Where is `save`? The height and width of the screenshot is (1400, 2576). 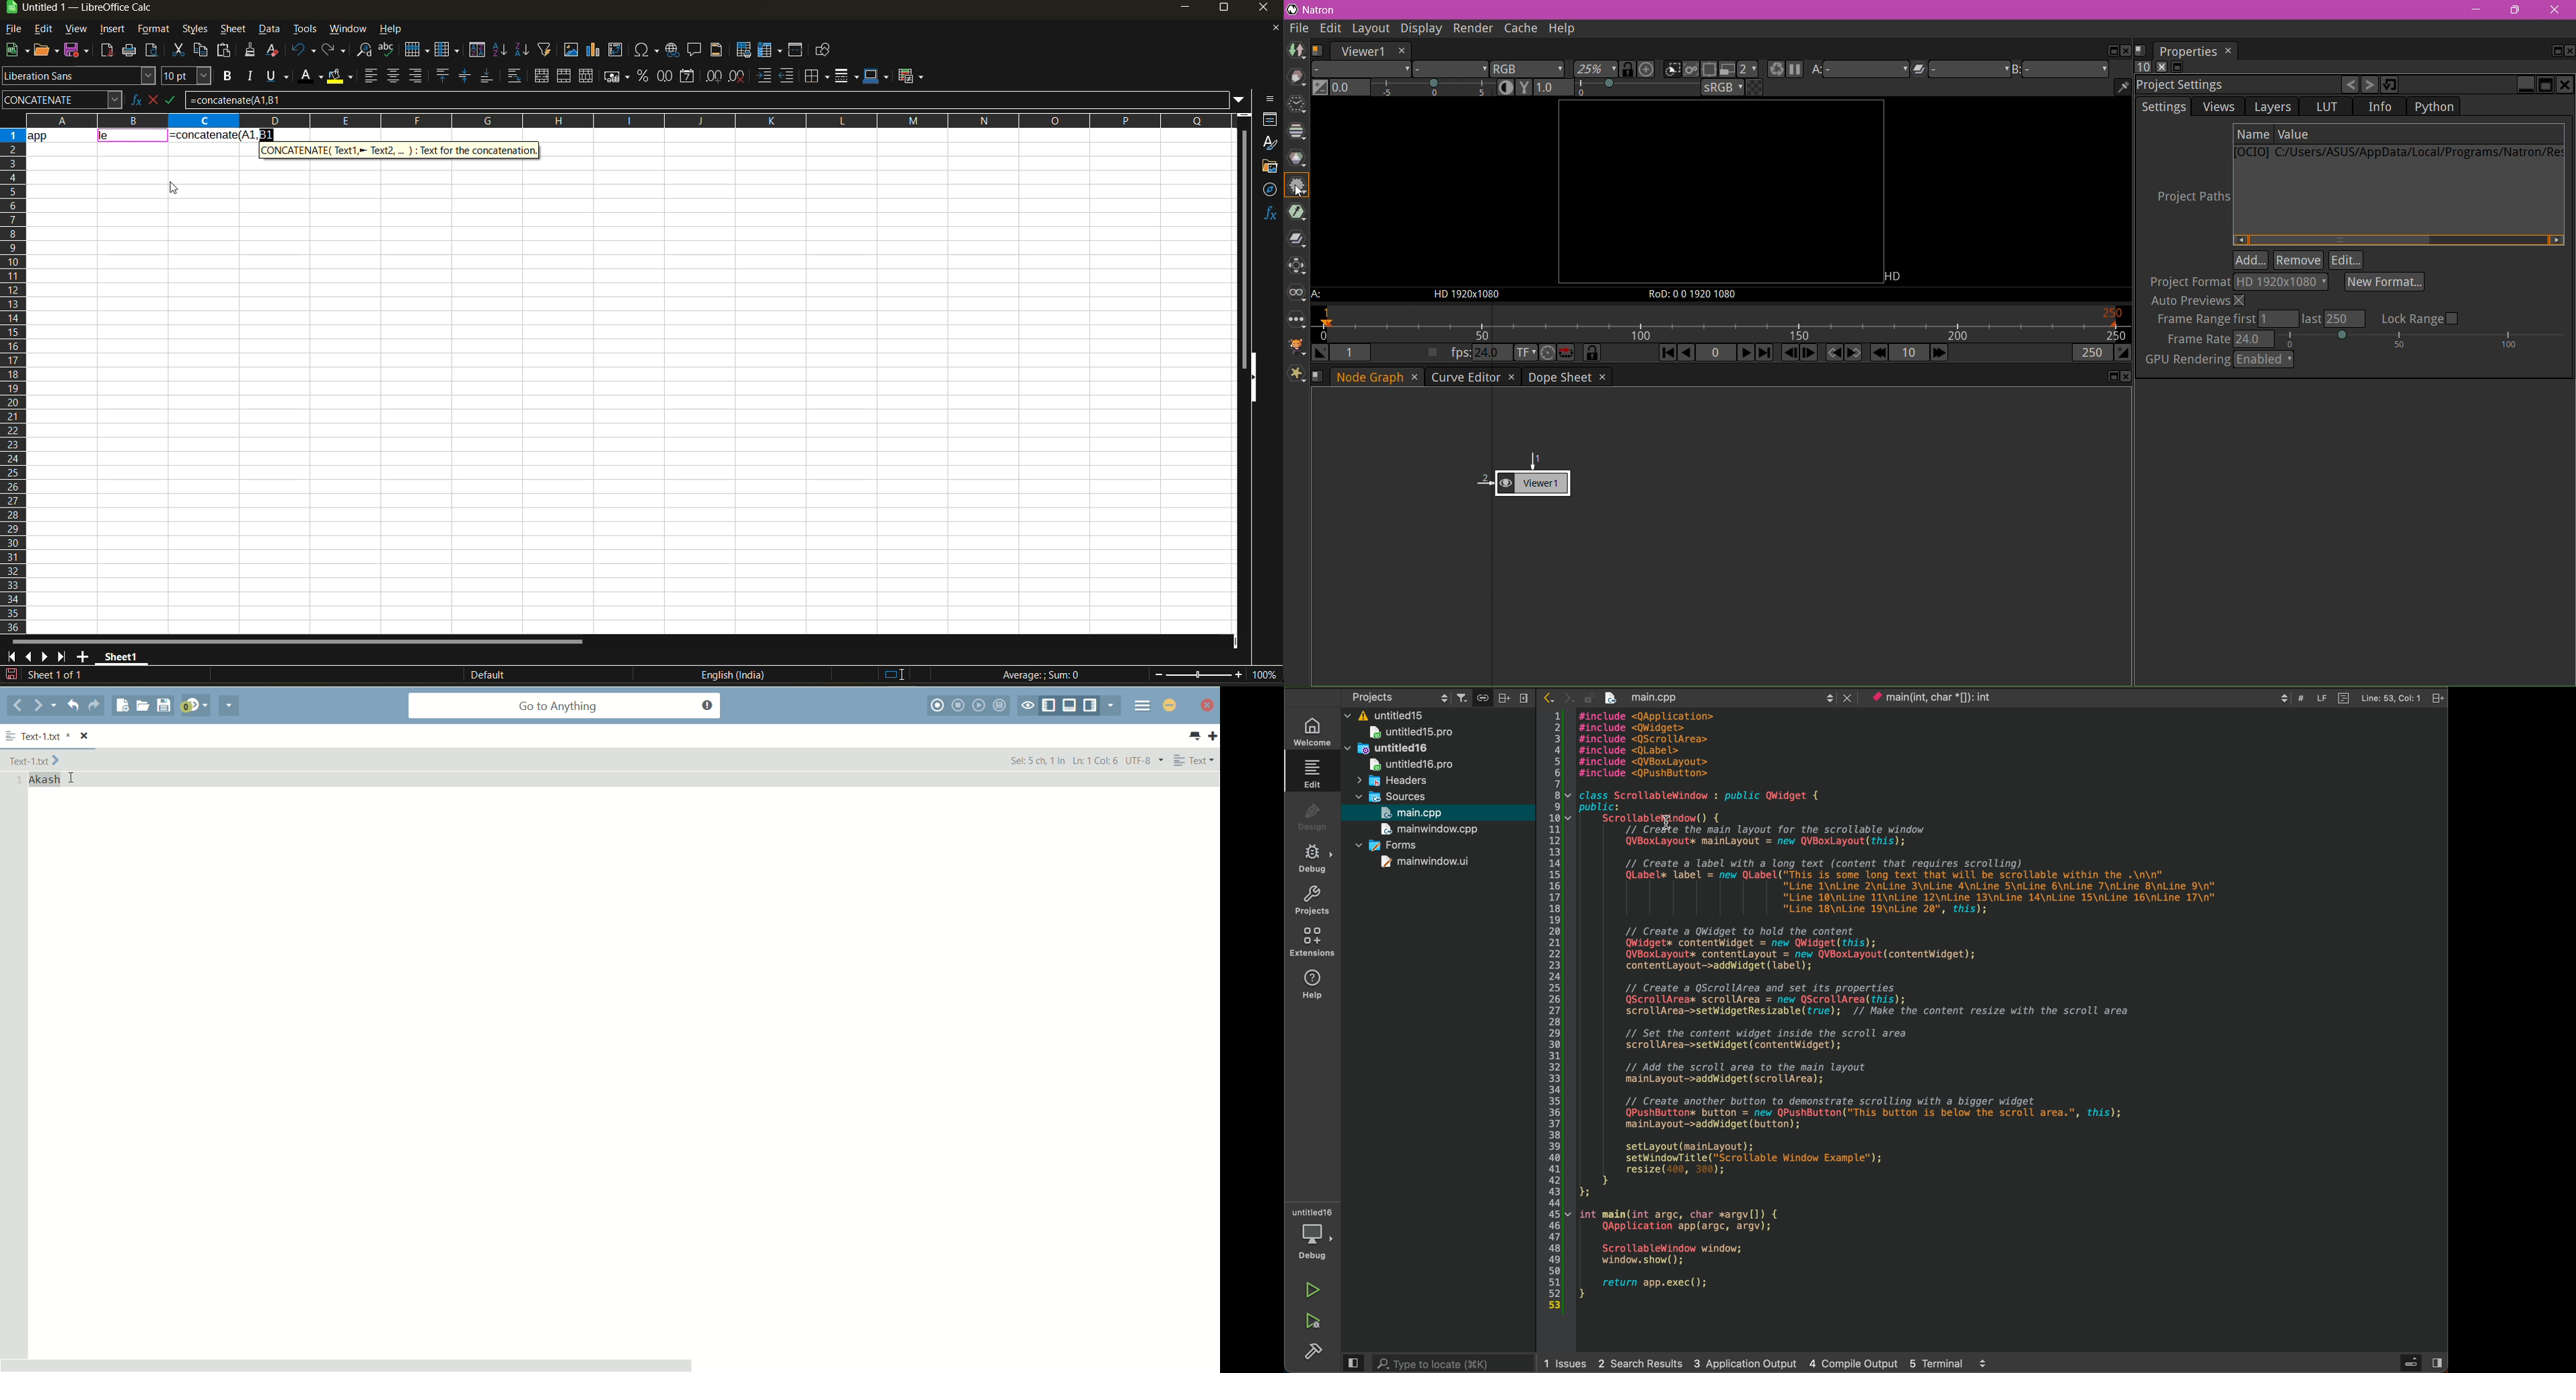
save is located at coordinates (79, 49).